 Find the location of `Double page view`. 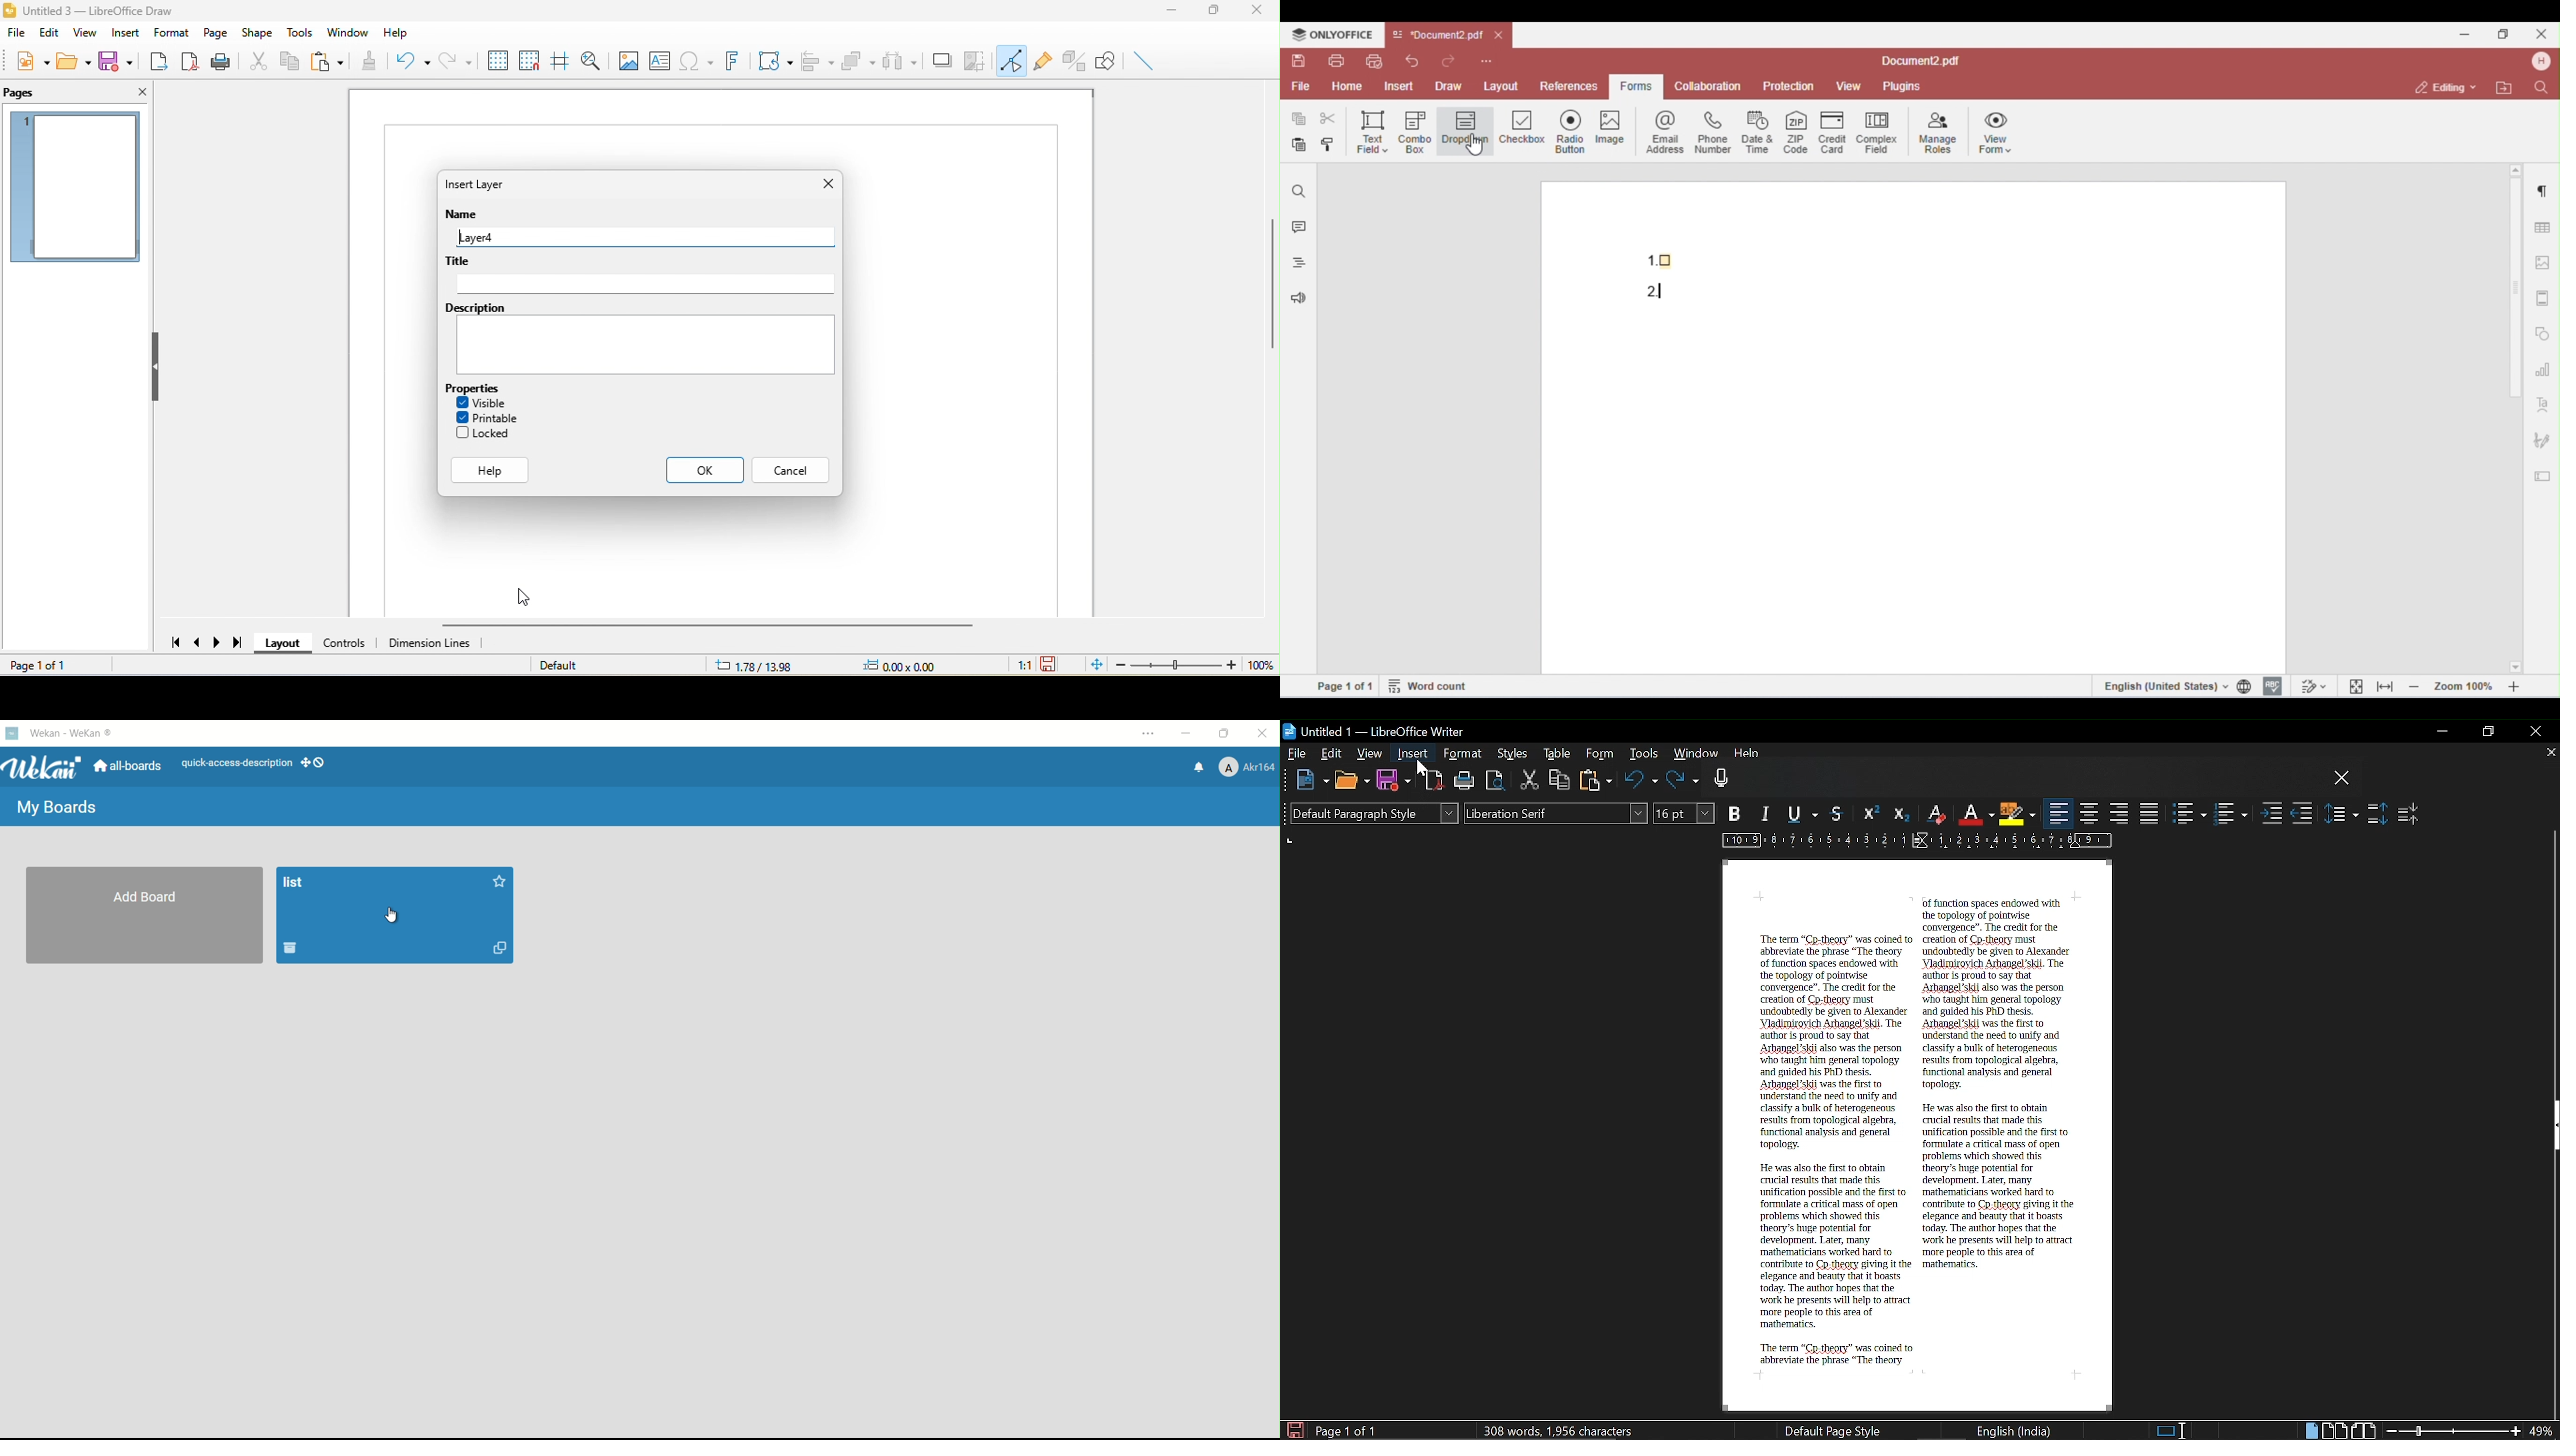

Double page view is located at coordinates (2336, 1430).